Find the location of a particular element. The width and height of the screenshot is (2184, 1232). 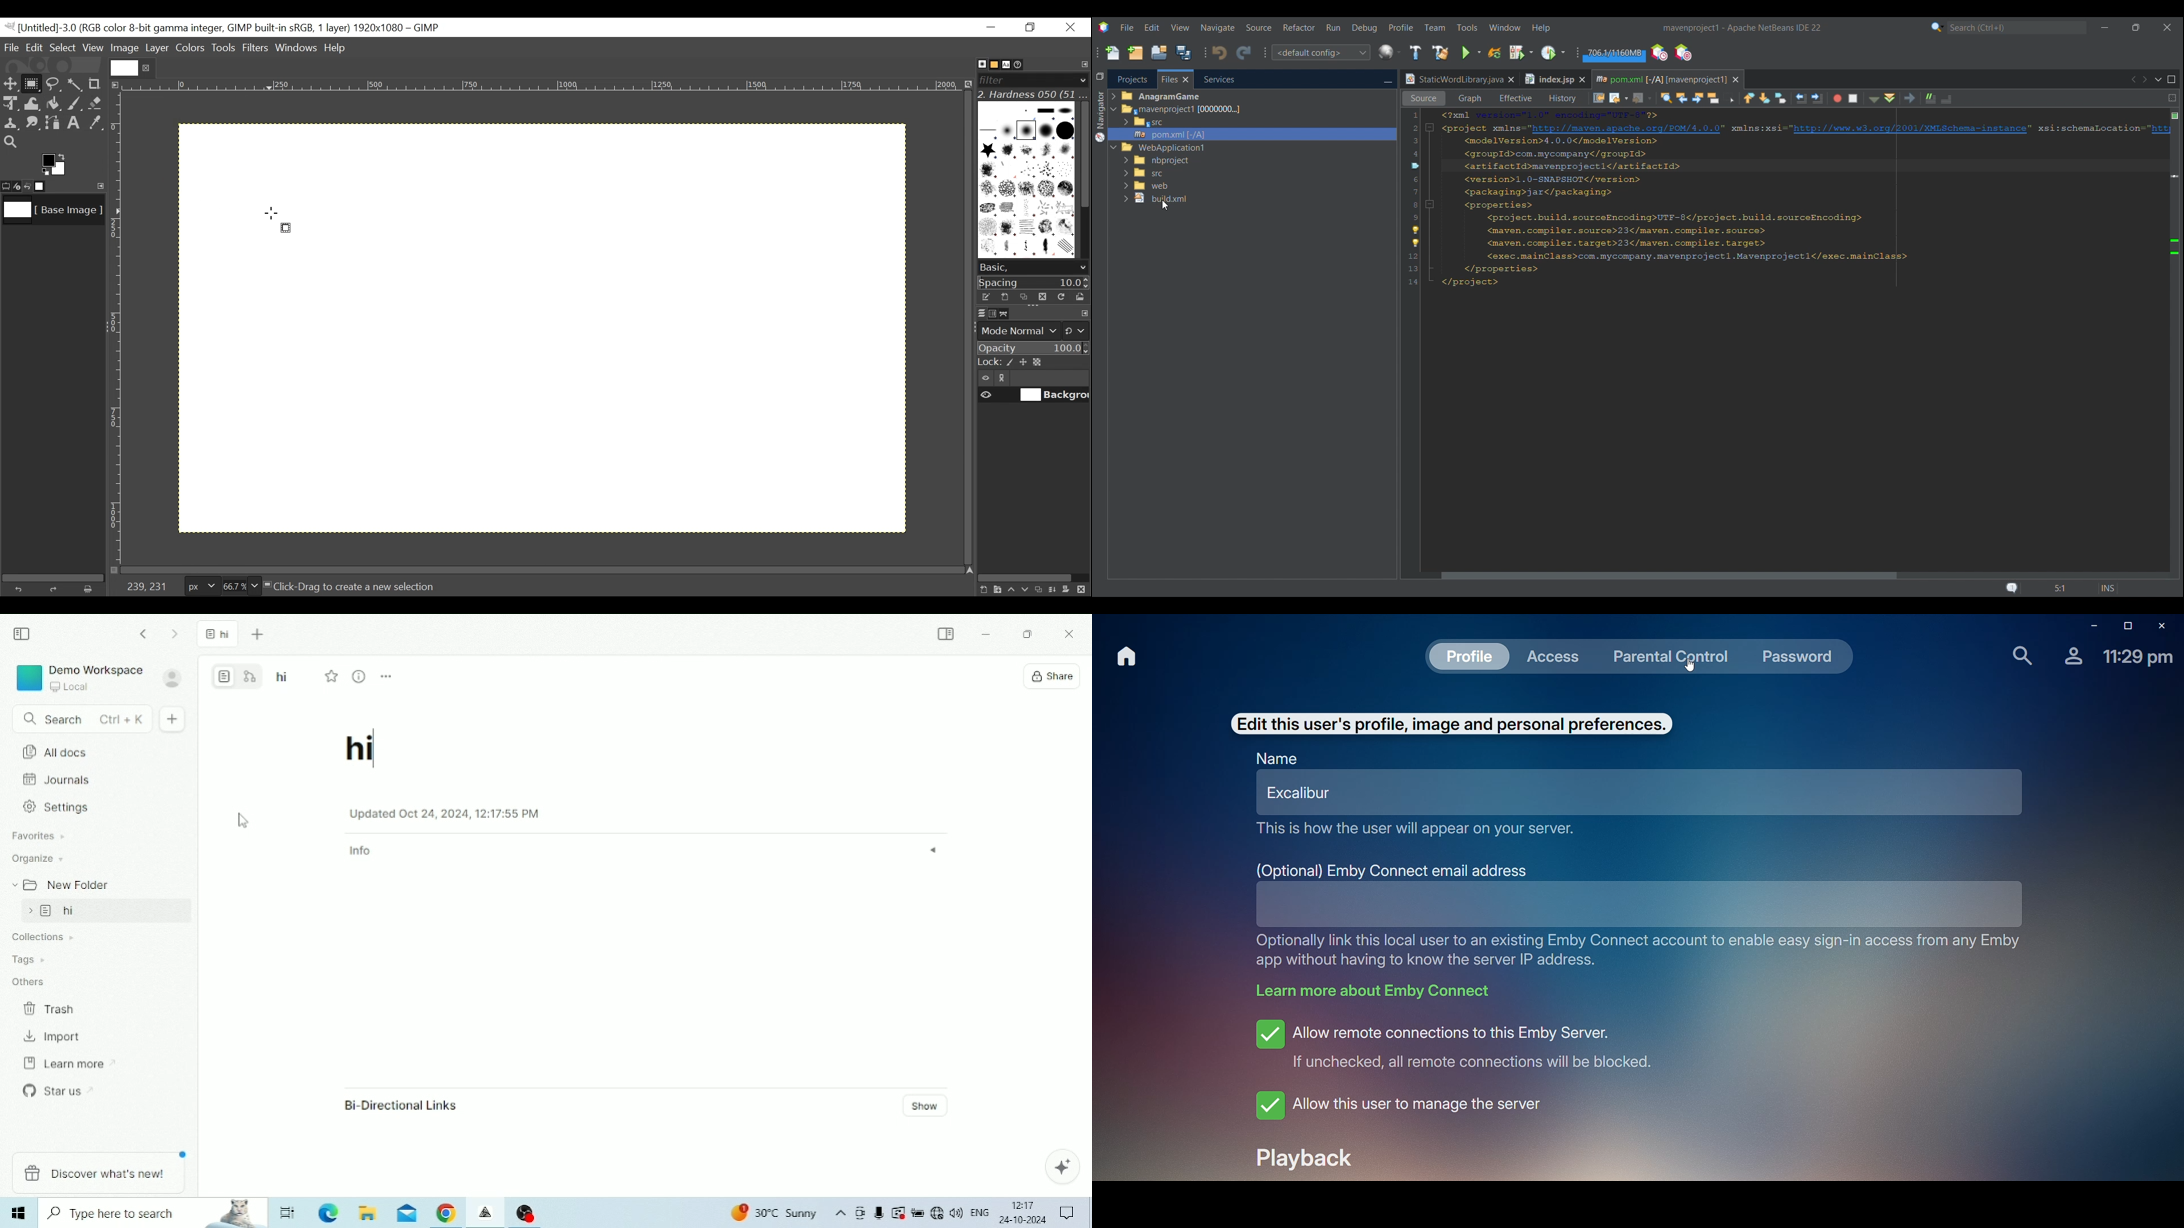

Options under Files tab is located at coordinates (1172, 123).